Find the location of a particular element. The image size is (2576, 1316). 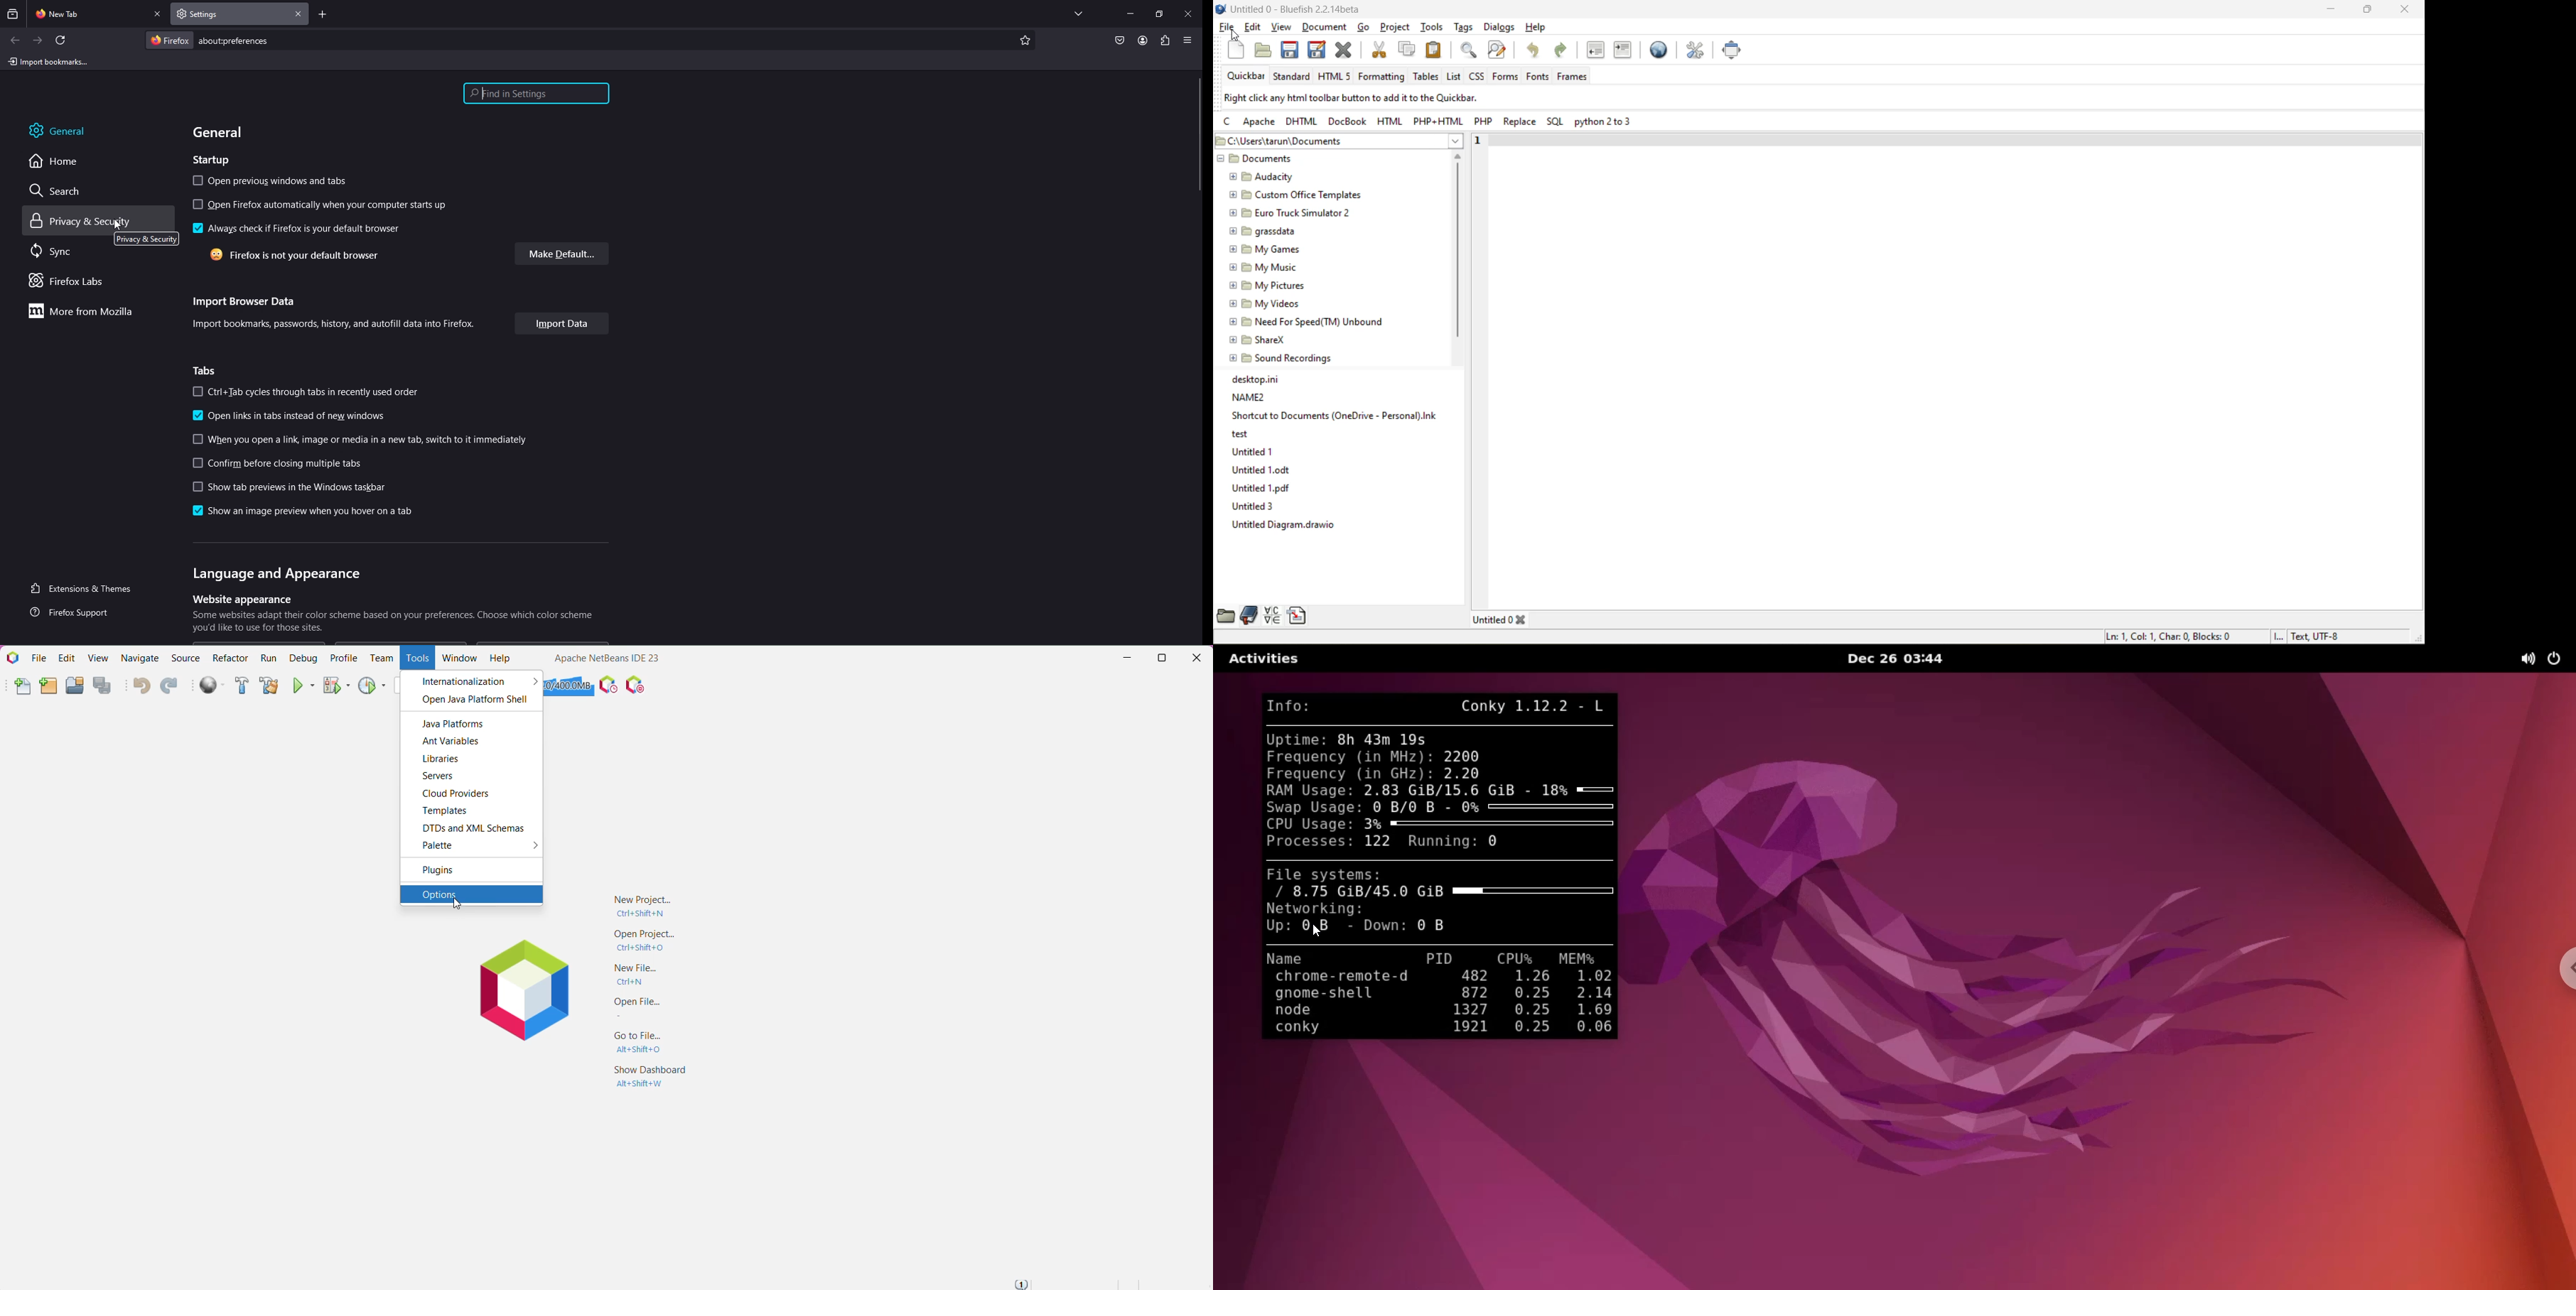

cursor is located at coordinates (117, 225).